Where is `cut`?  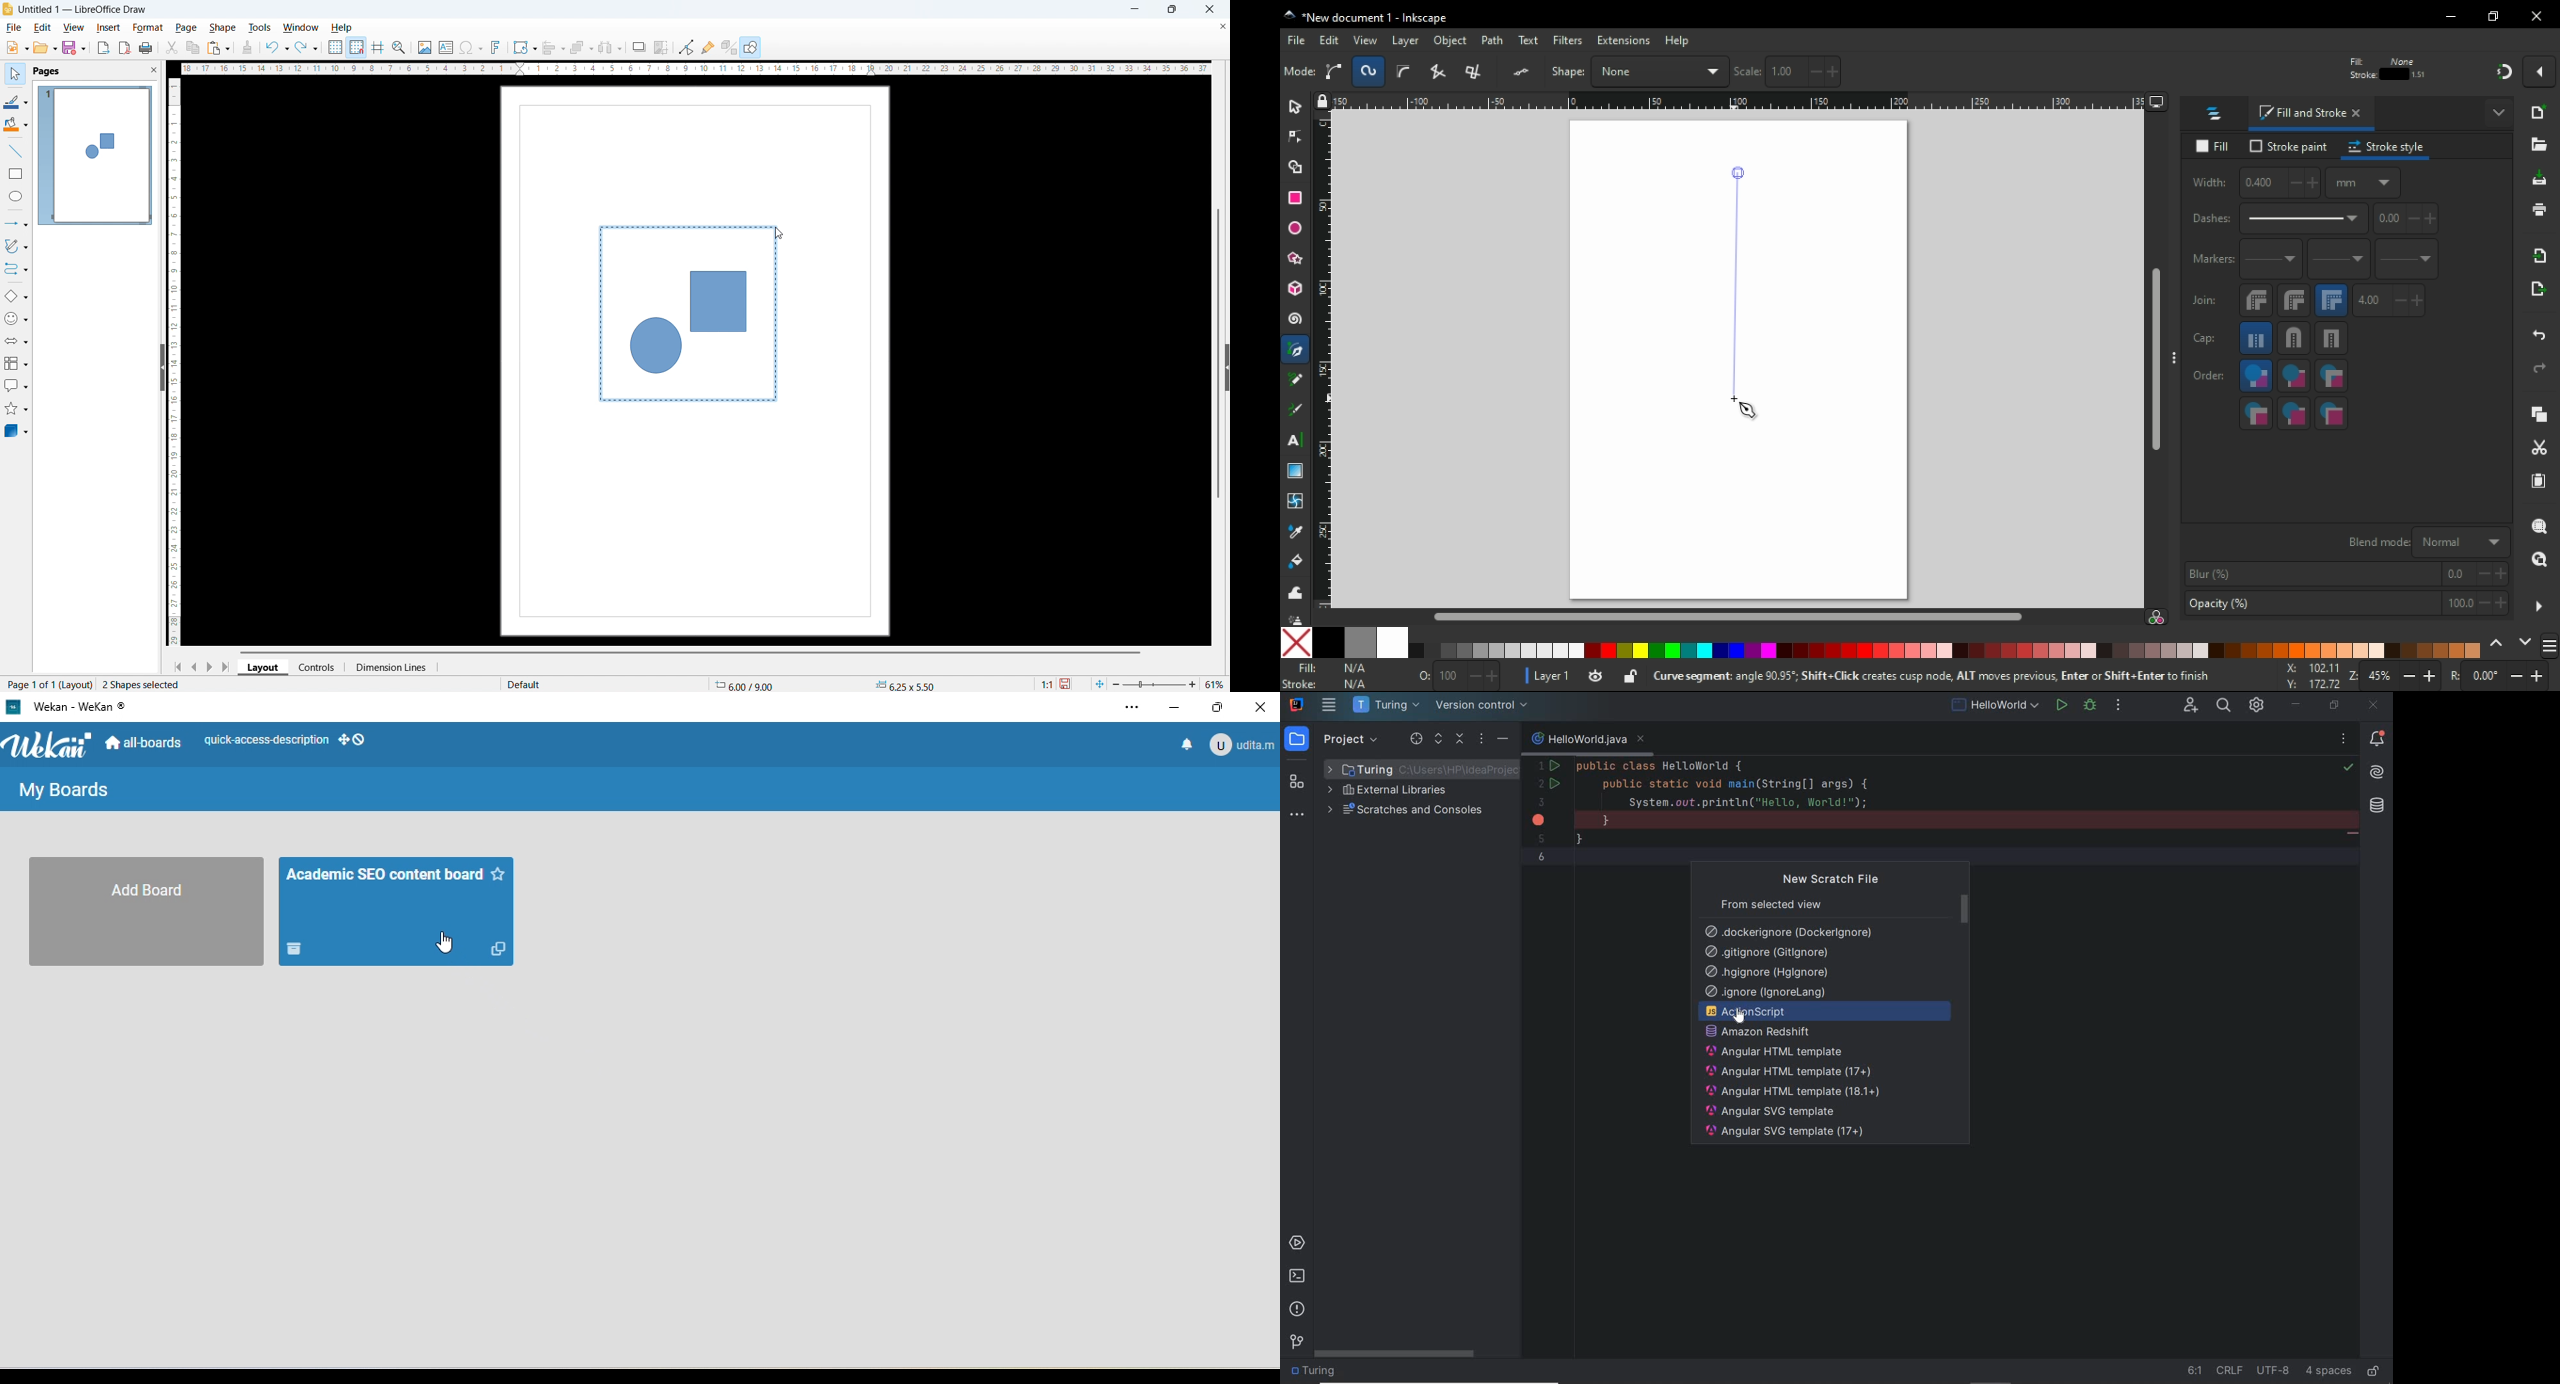 cut is located at coordinates (2538, 449).